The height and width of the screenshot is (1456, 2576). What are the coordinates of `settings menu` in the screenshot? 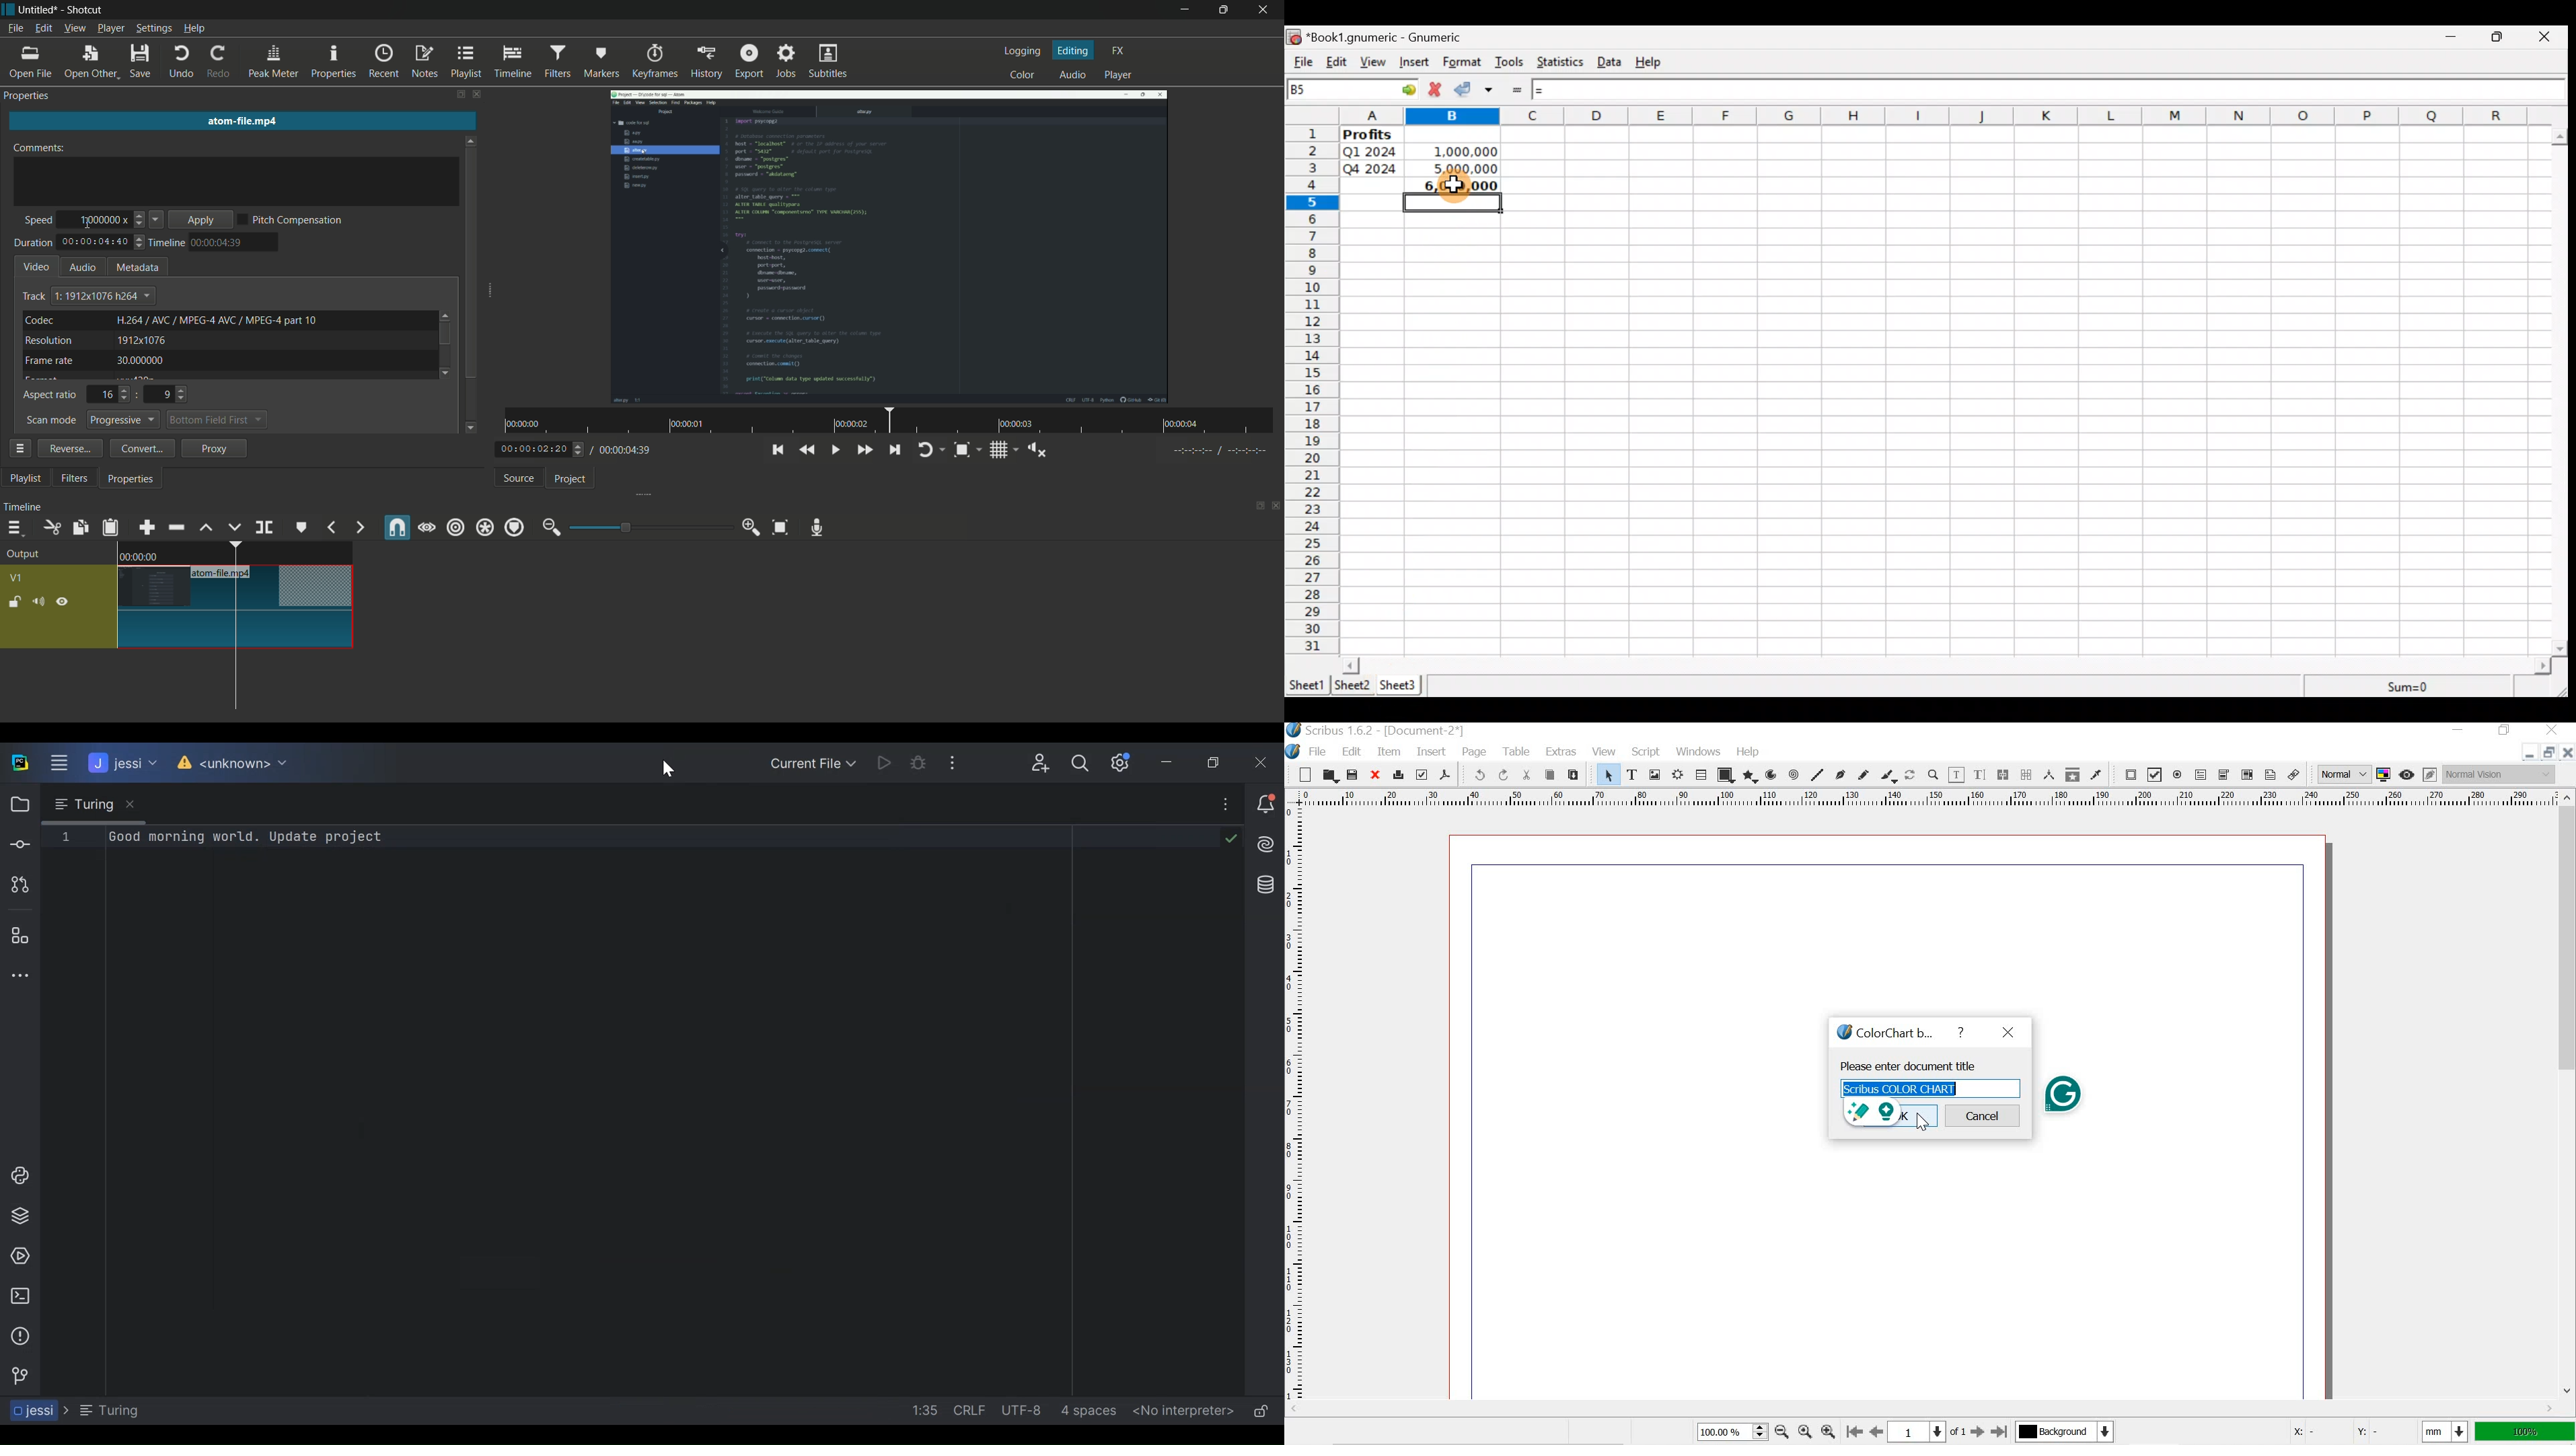 It's located at (155, 29).